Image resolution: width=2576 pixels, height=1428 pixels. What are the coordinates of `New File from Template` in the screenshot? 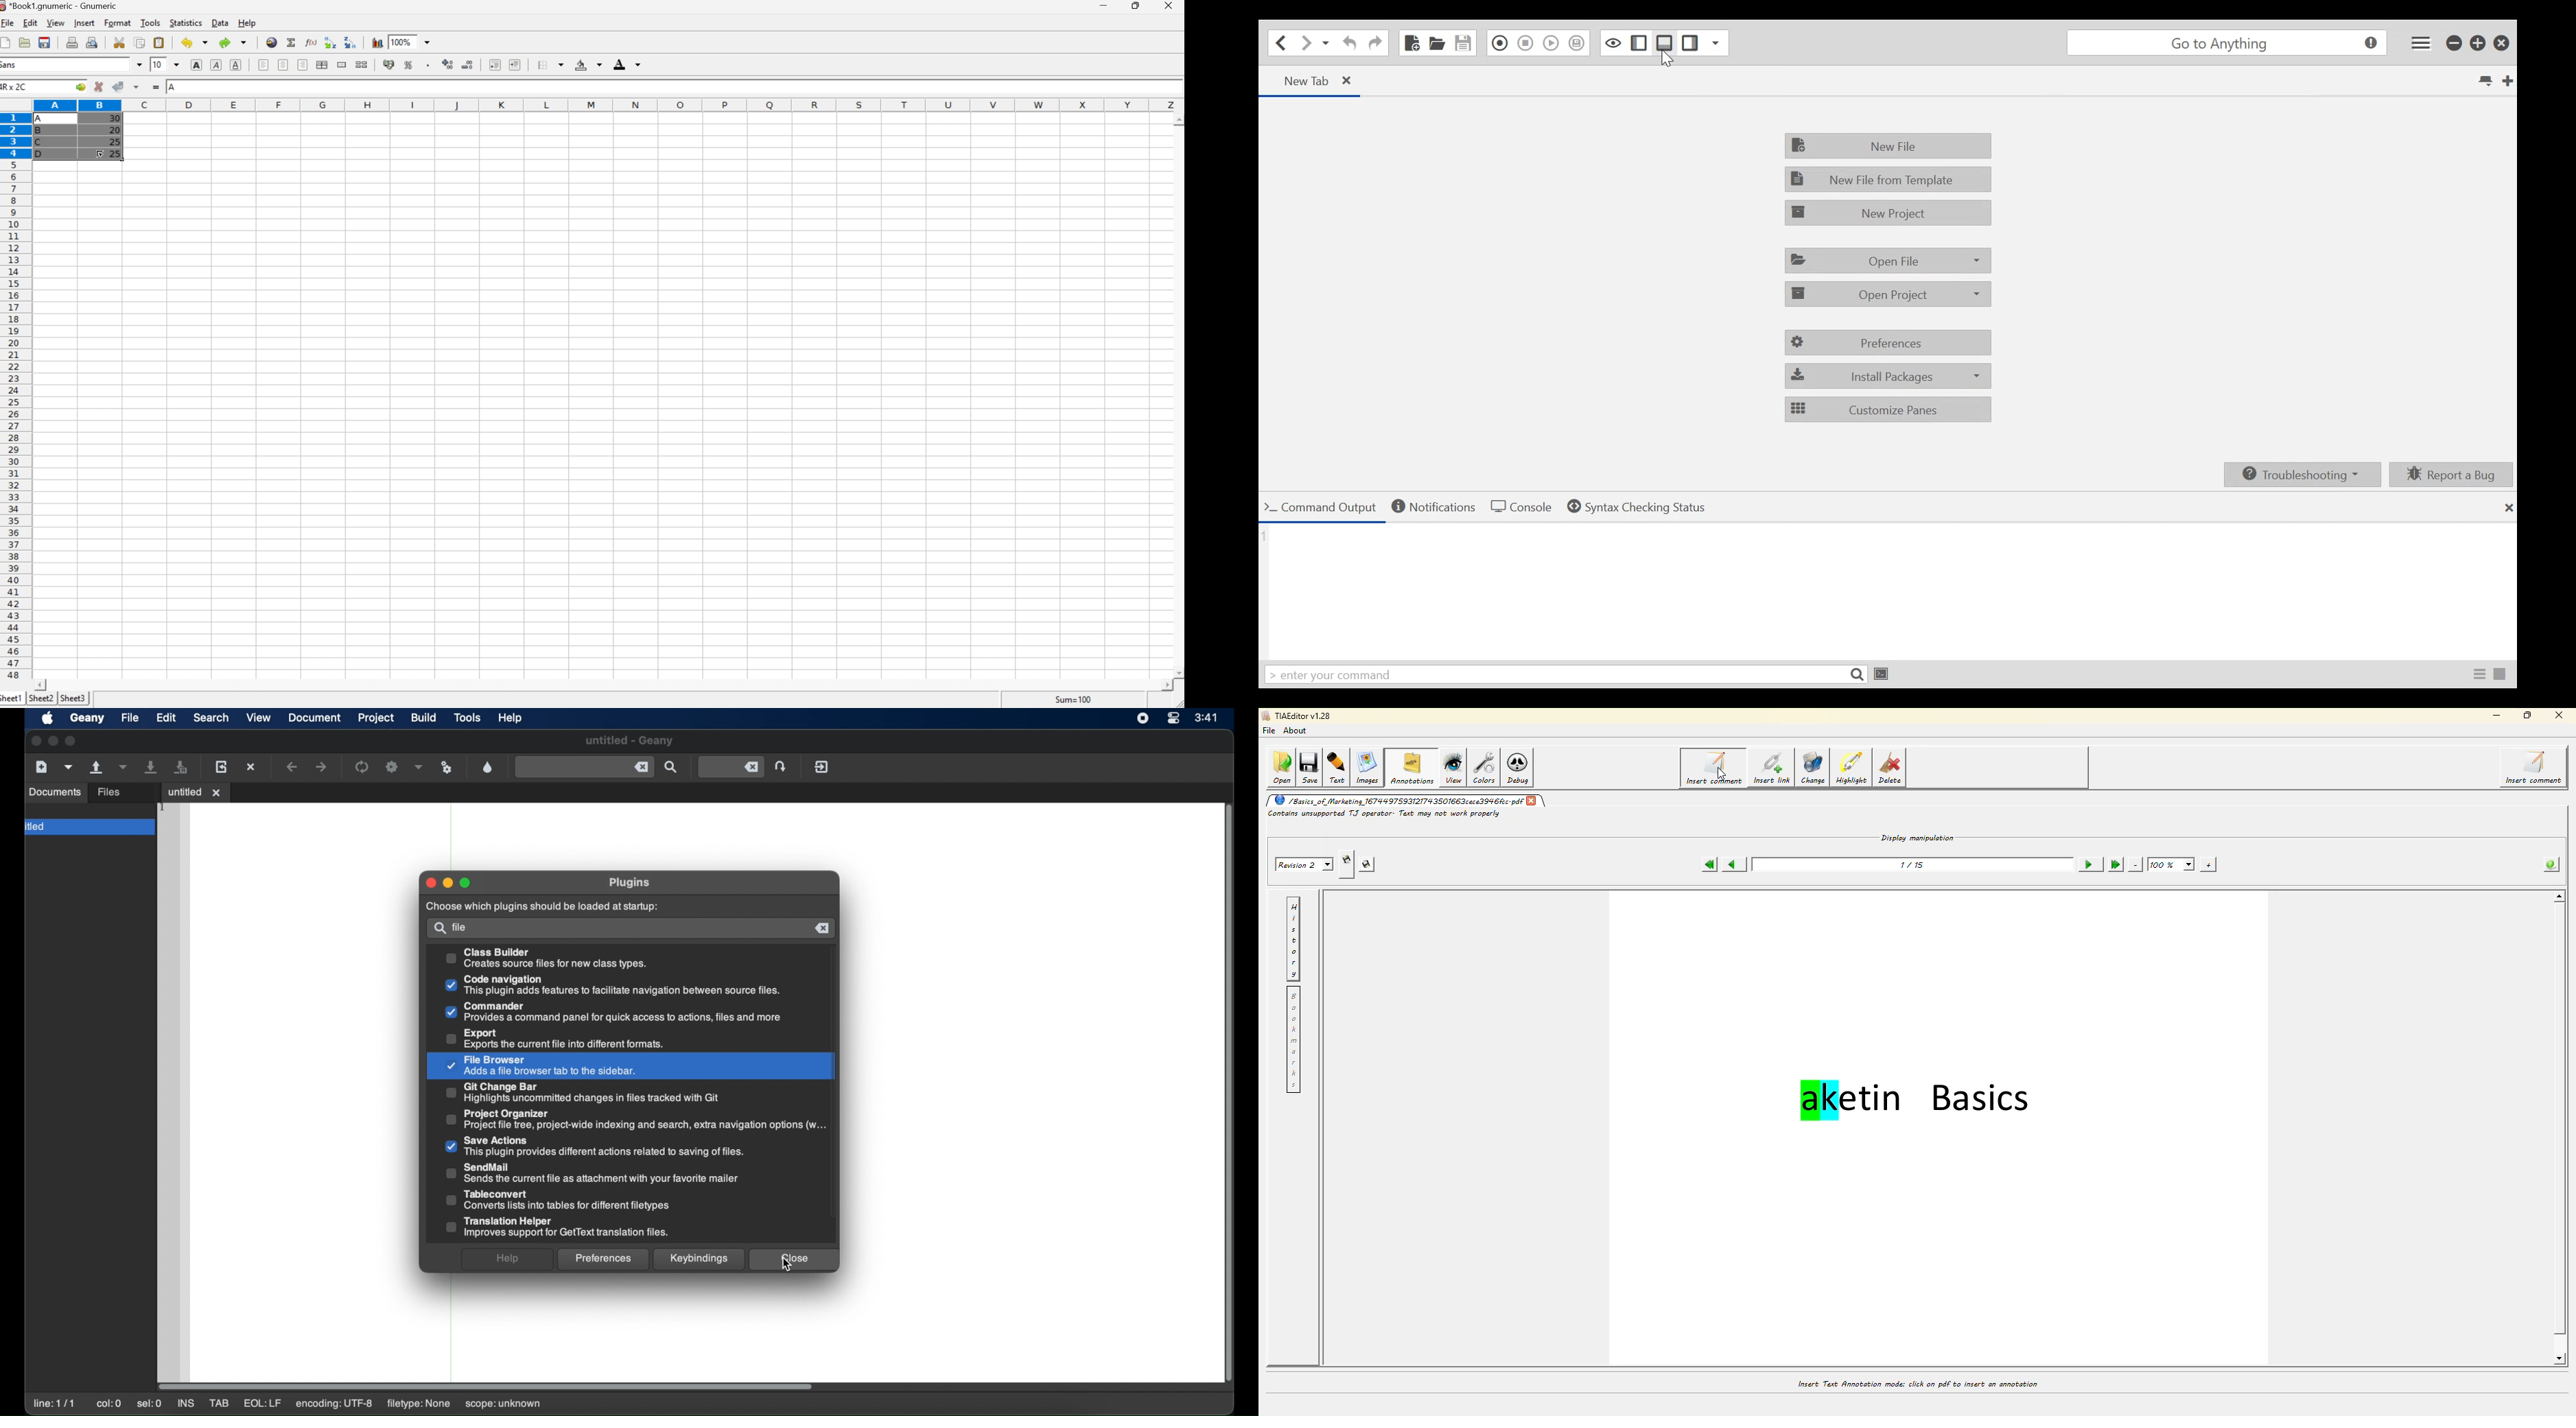 It's located at (1889, 179).